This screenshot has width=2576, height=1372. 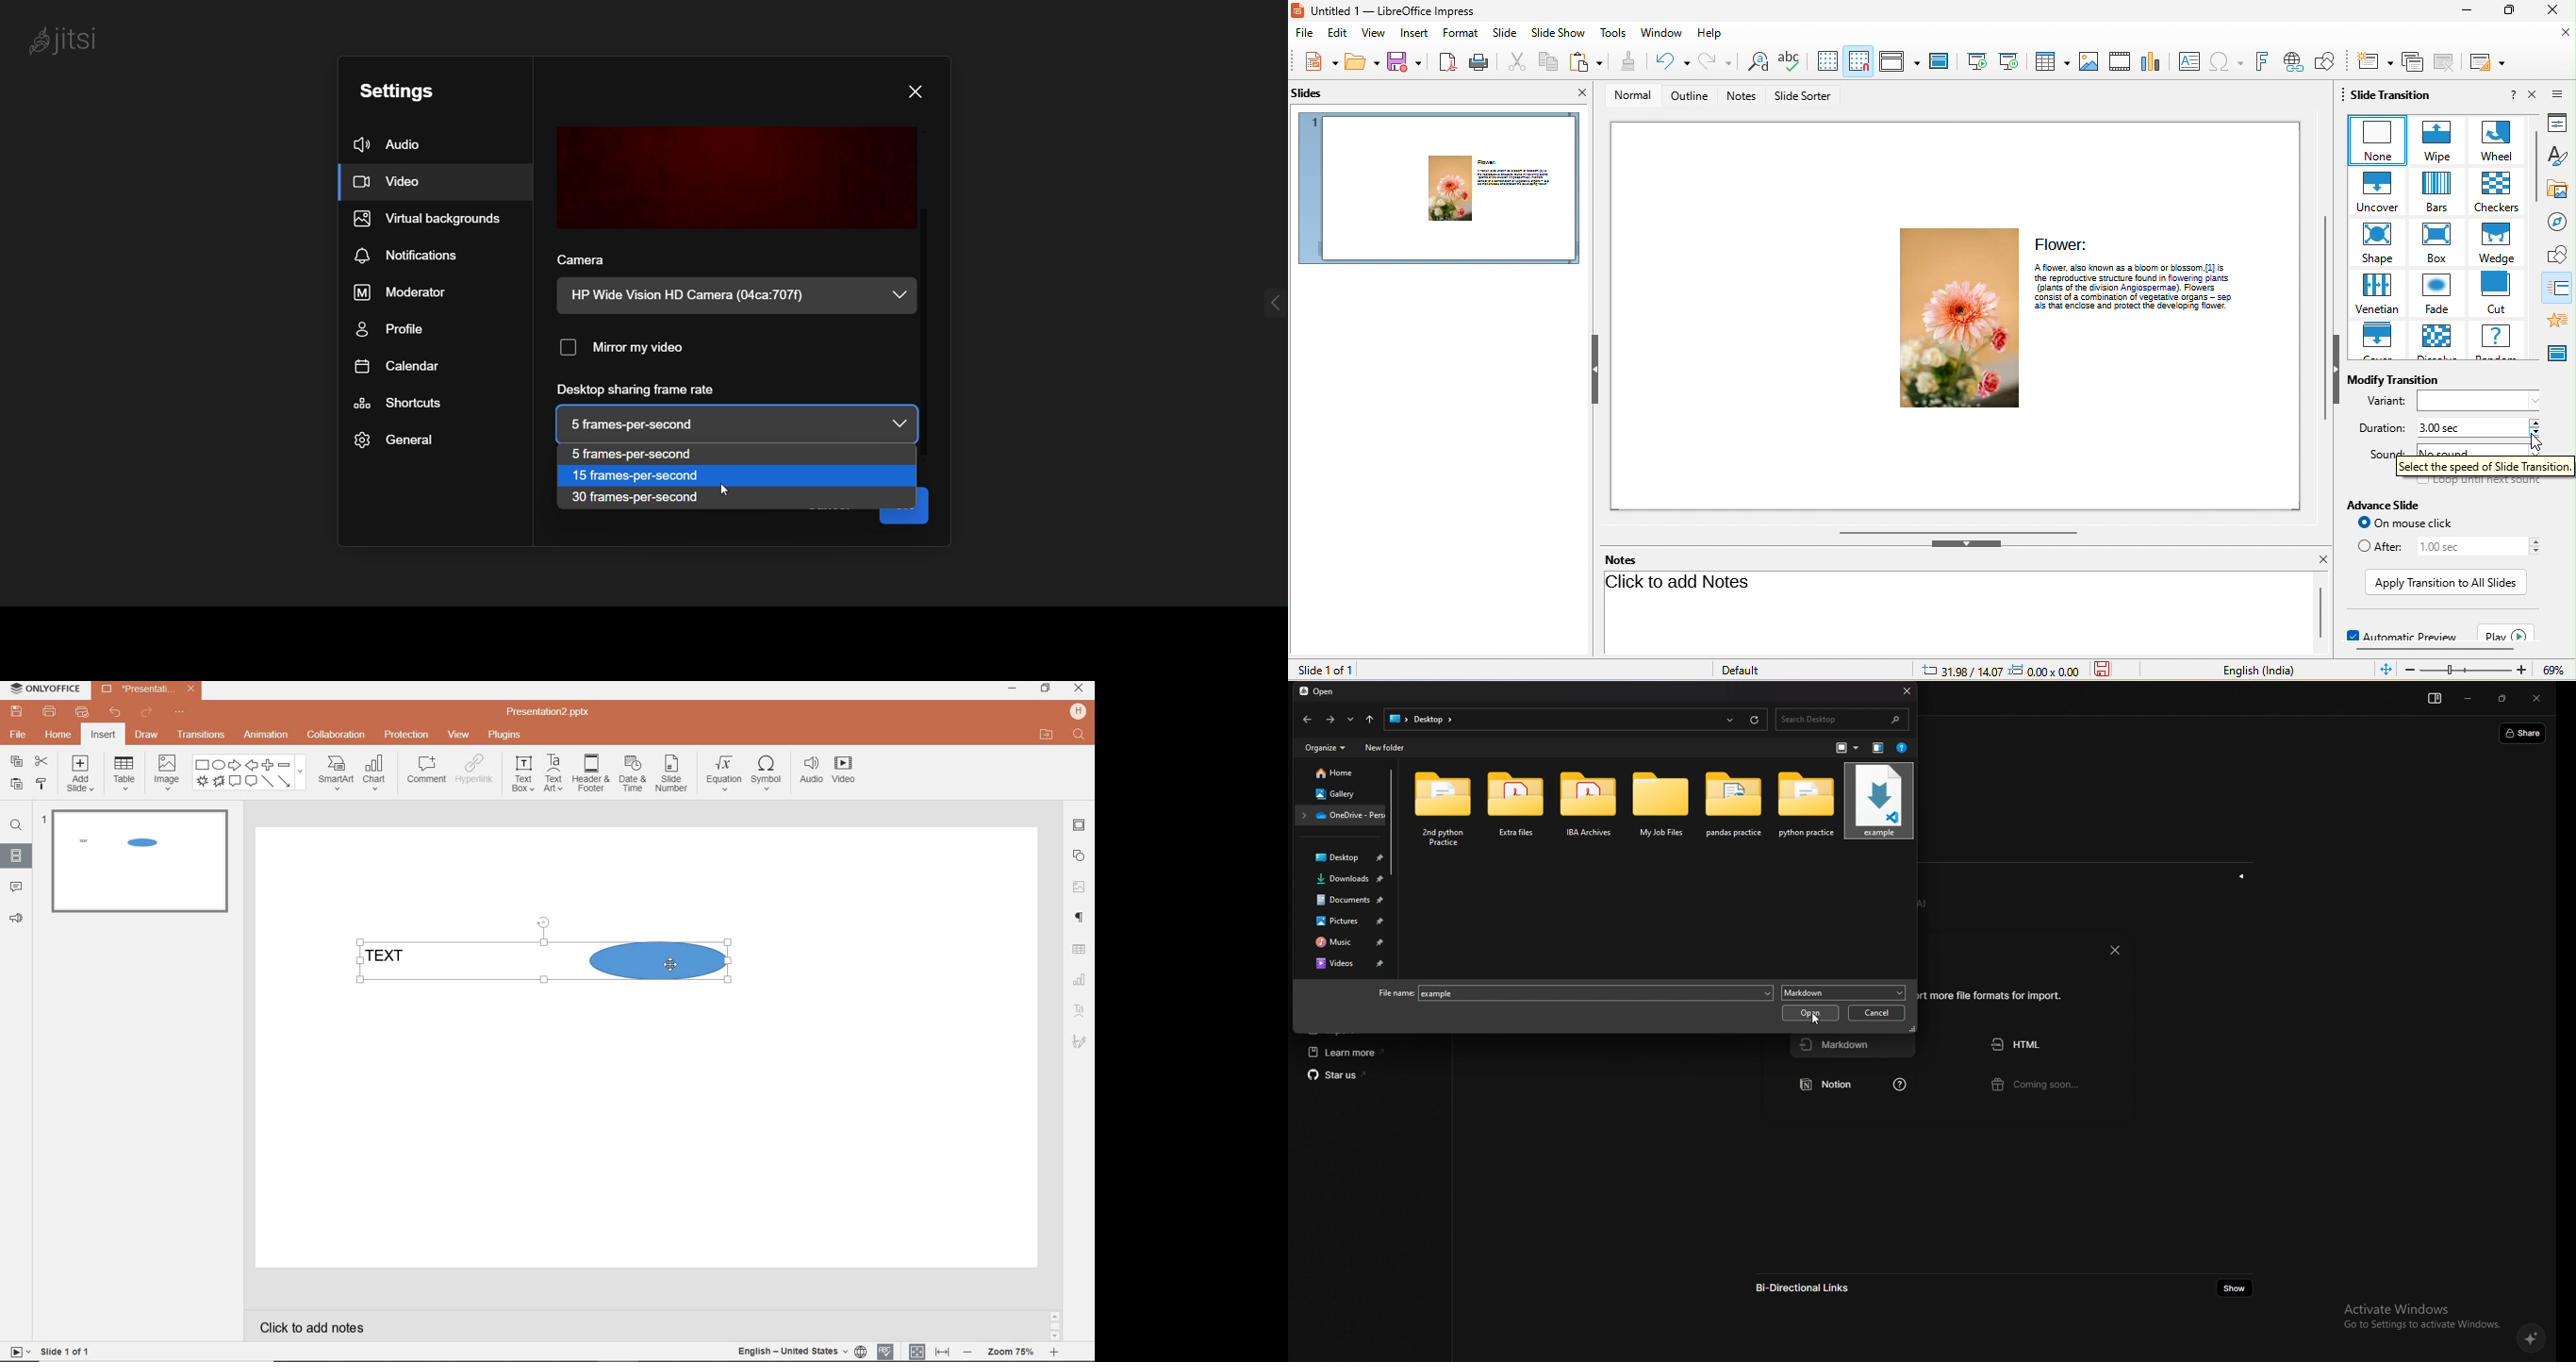 I want to click on text box, so click(x=2190, y=60).